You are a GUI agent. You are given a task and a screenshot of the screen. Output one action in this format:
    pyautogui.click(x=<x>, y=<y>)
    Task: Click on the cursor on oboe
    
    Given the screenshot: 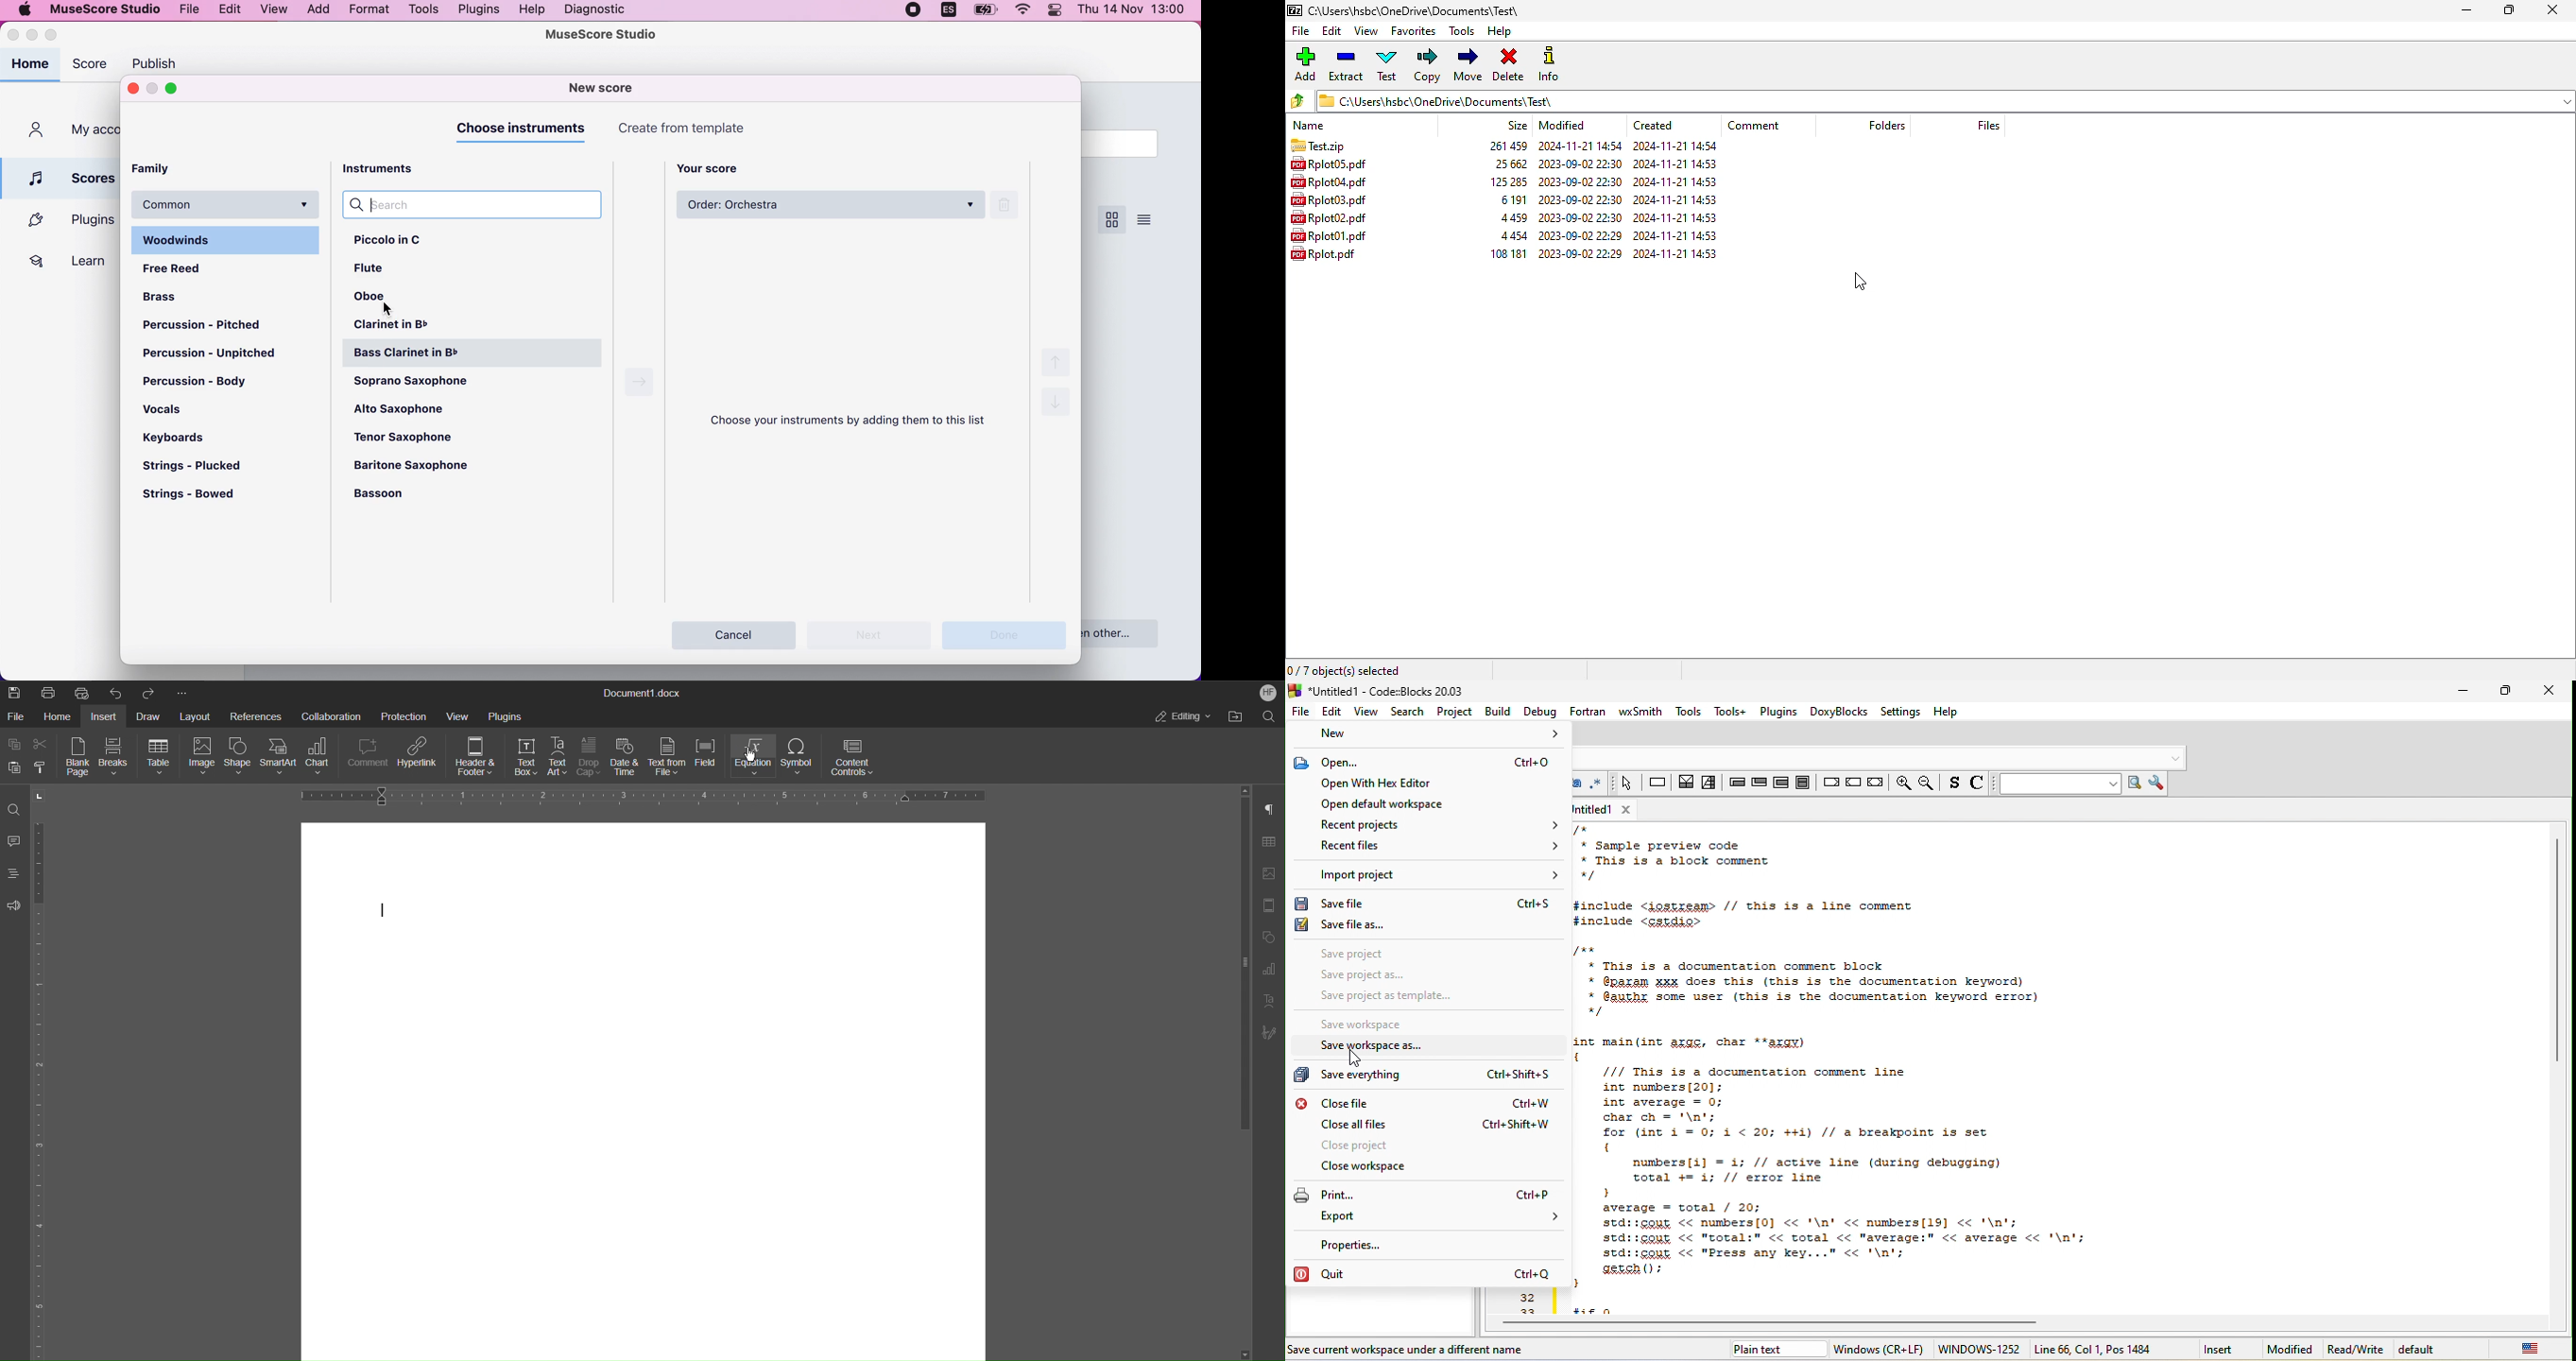 What is the action you would take?
    pyautogui.click(x=389, y=308)
    